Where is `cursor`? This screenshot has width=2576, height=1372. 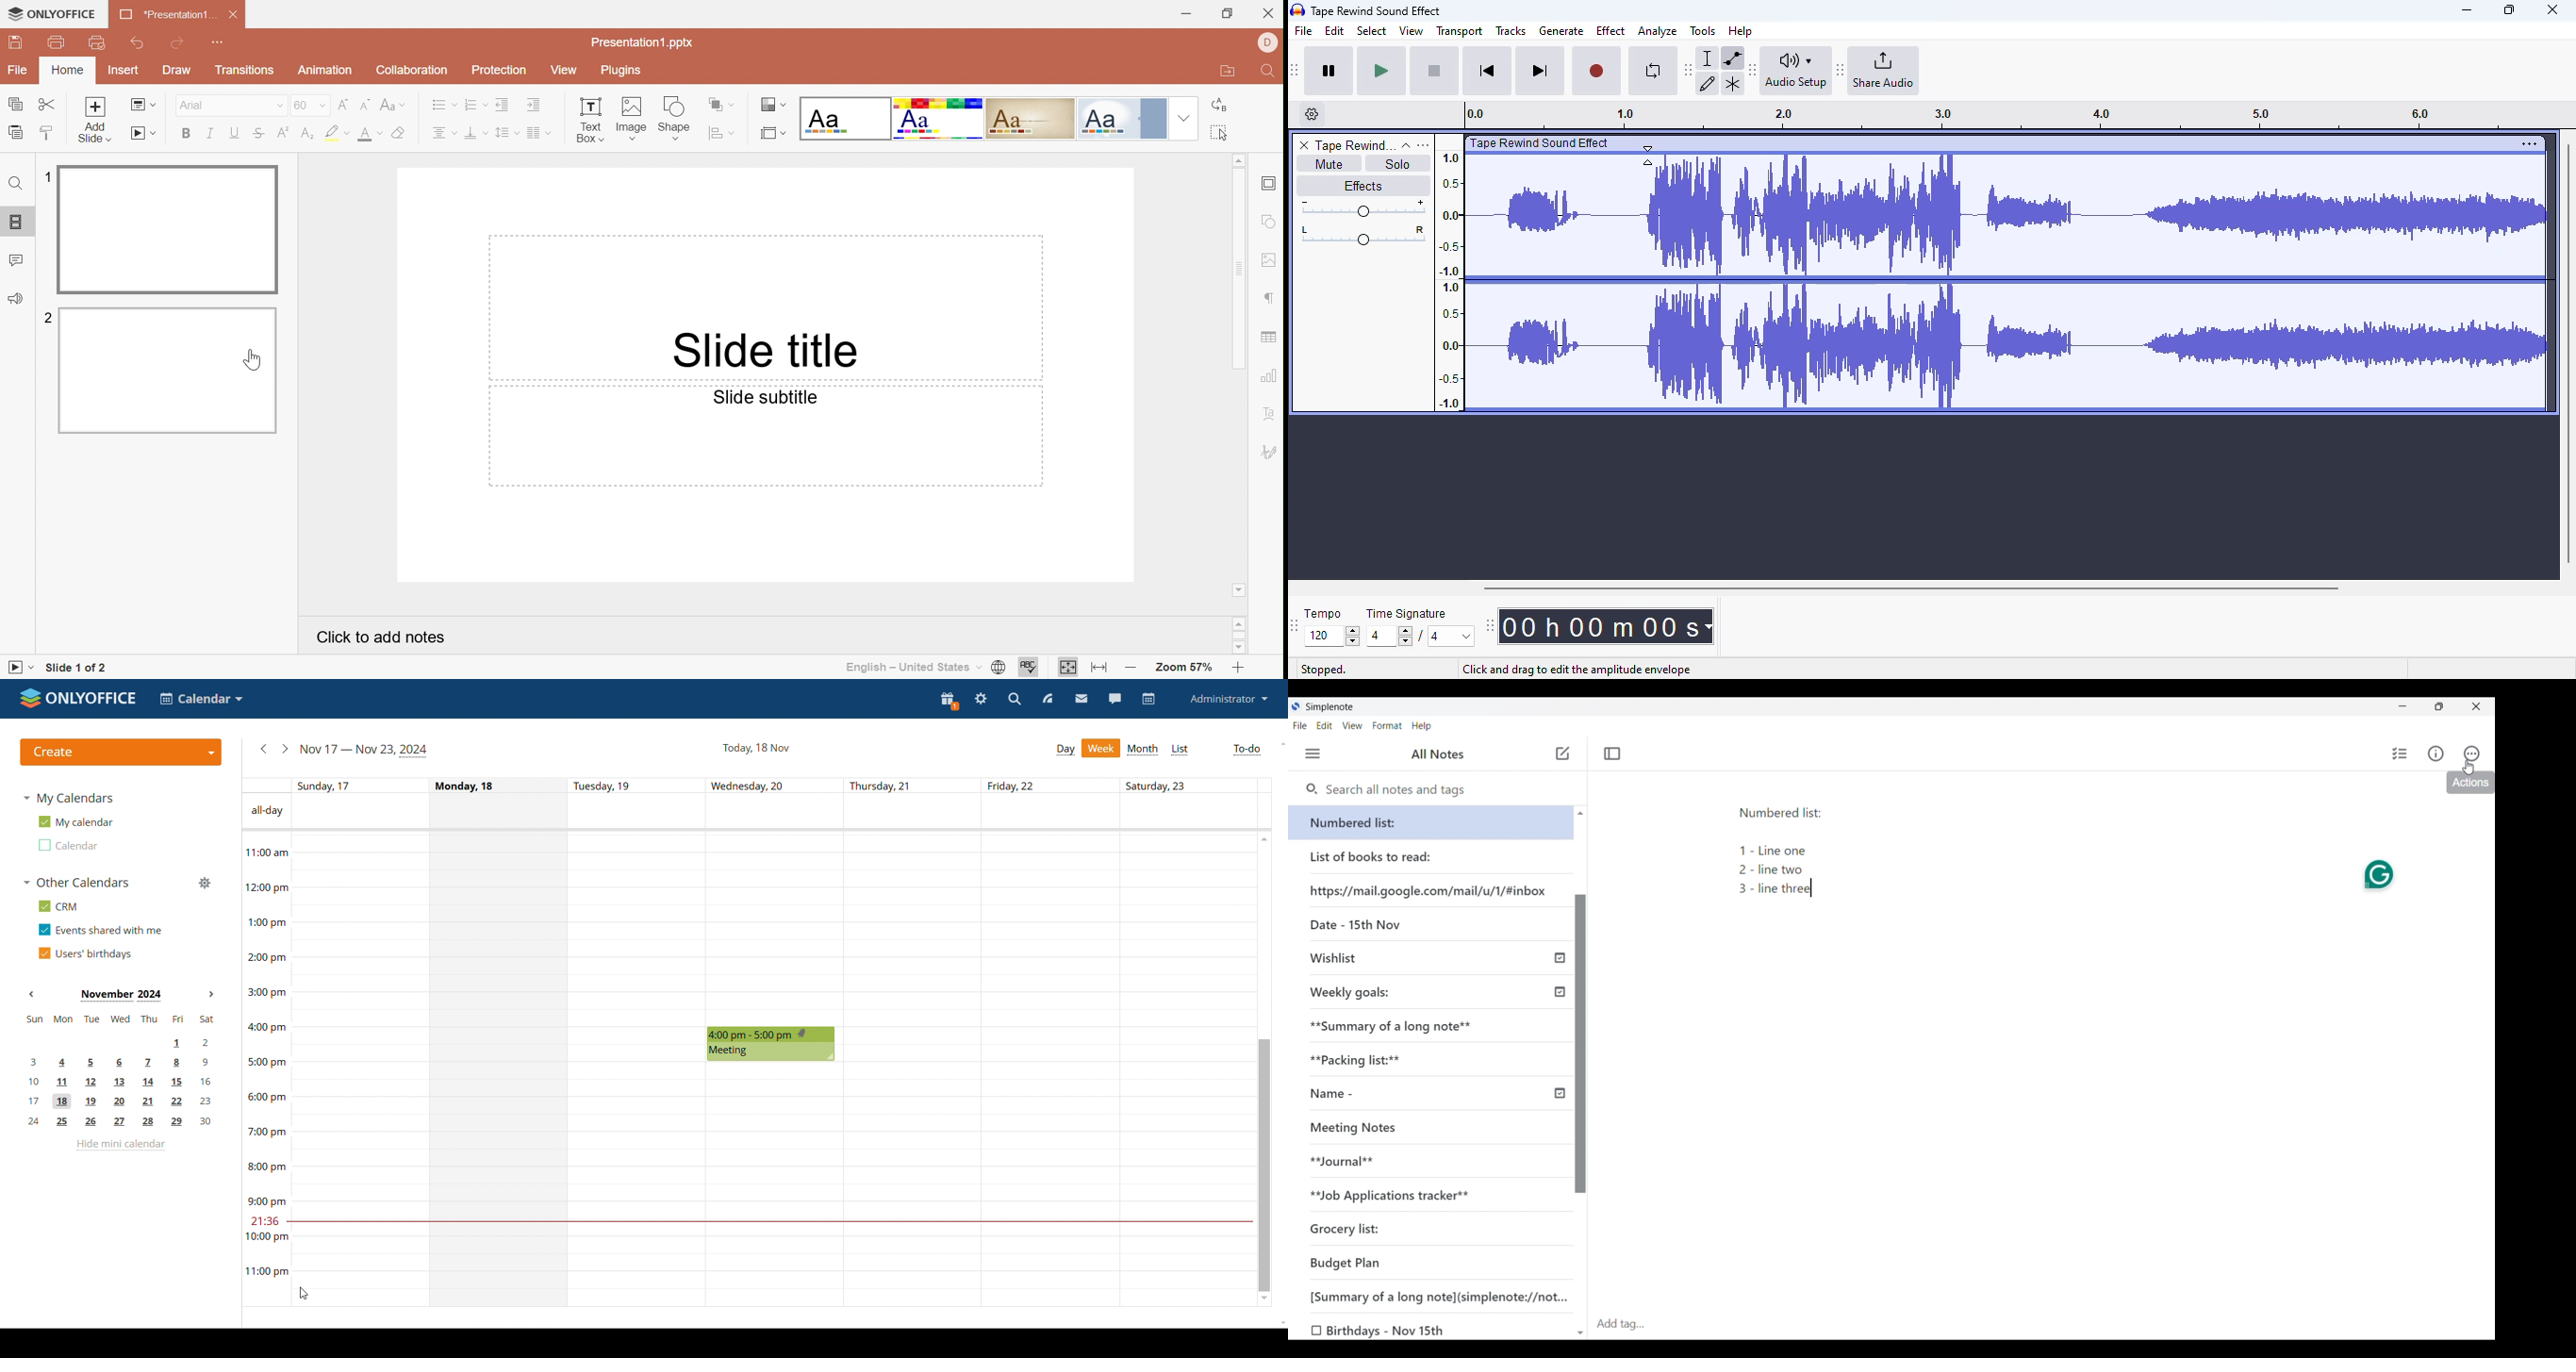 cursor is located at coordinates (302, 1293).